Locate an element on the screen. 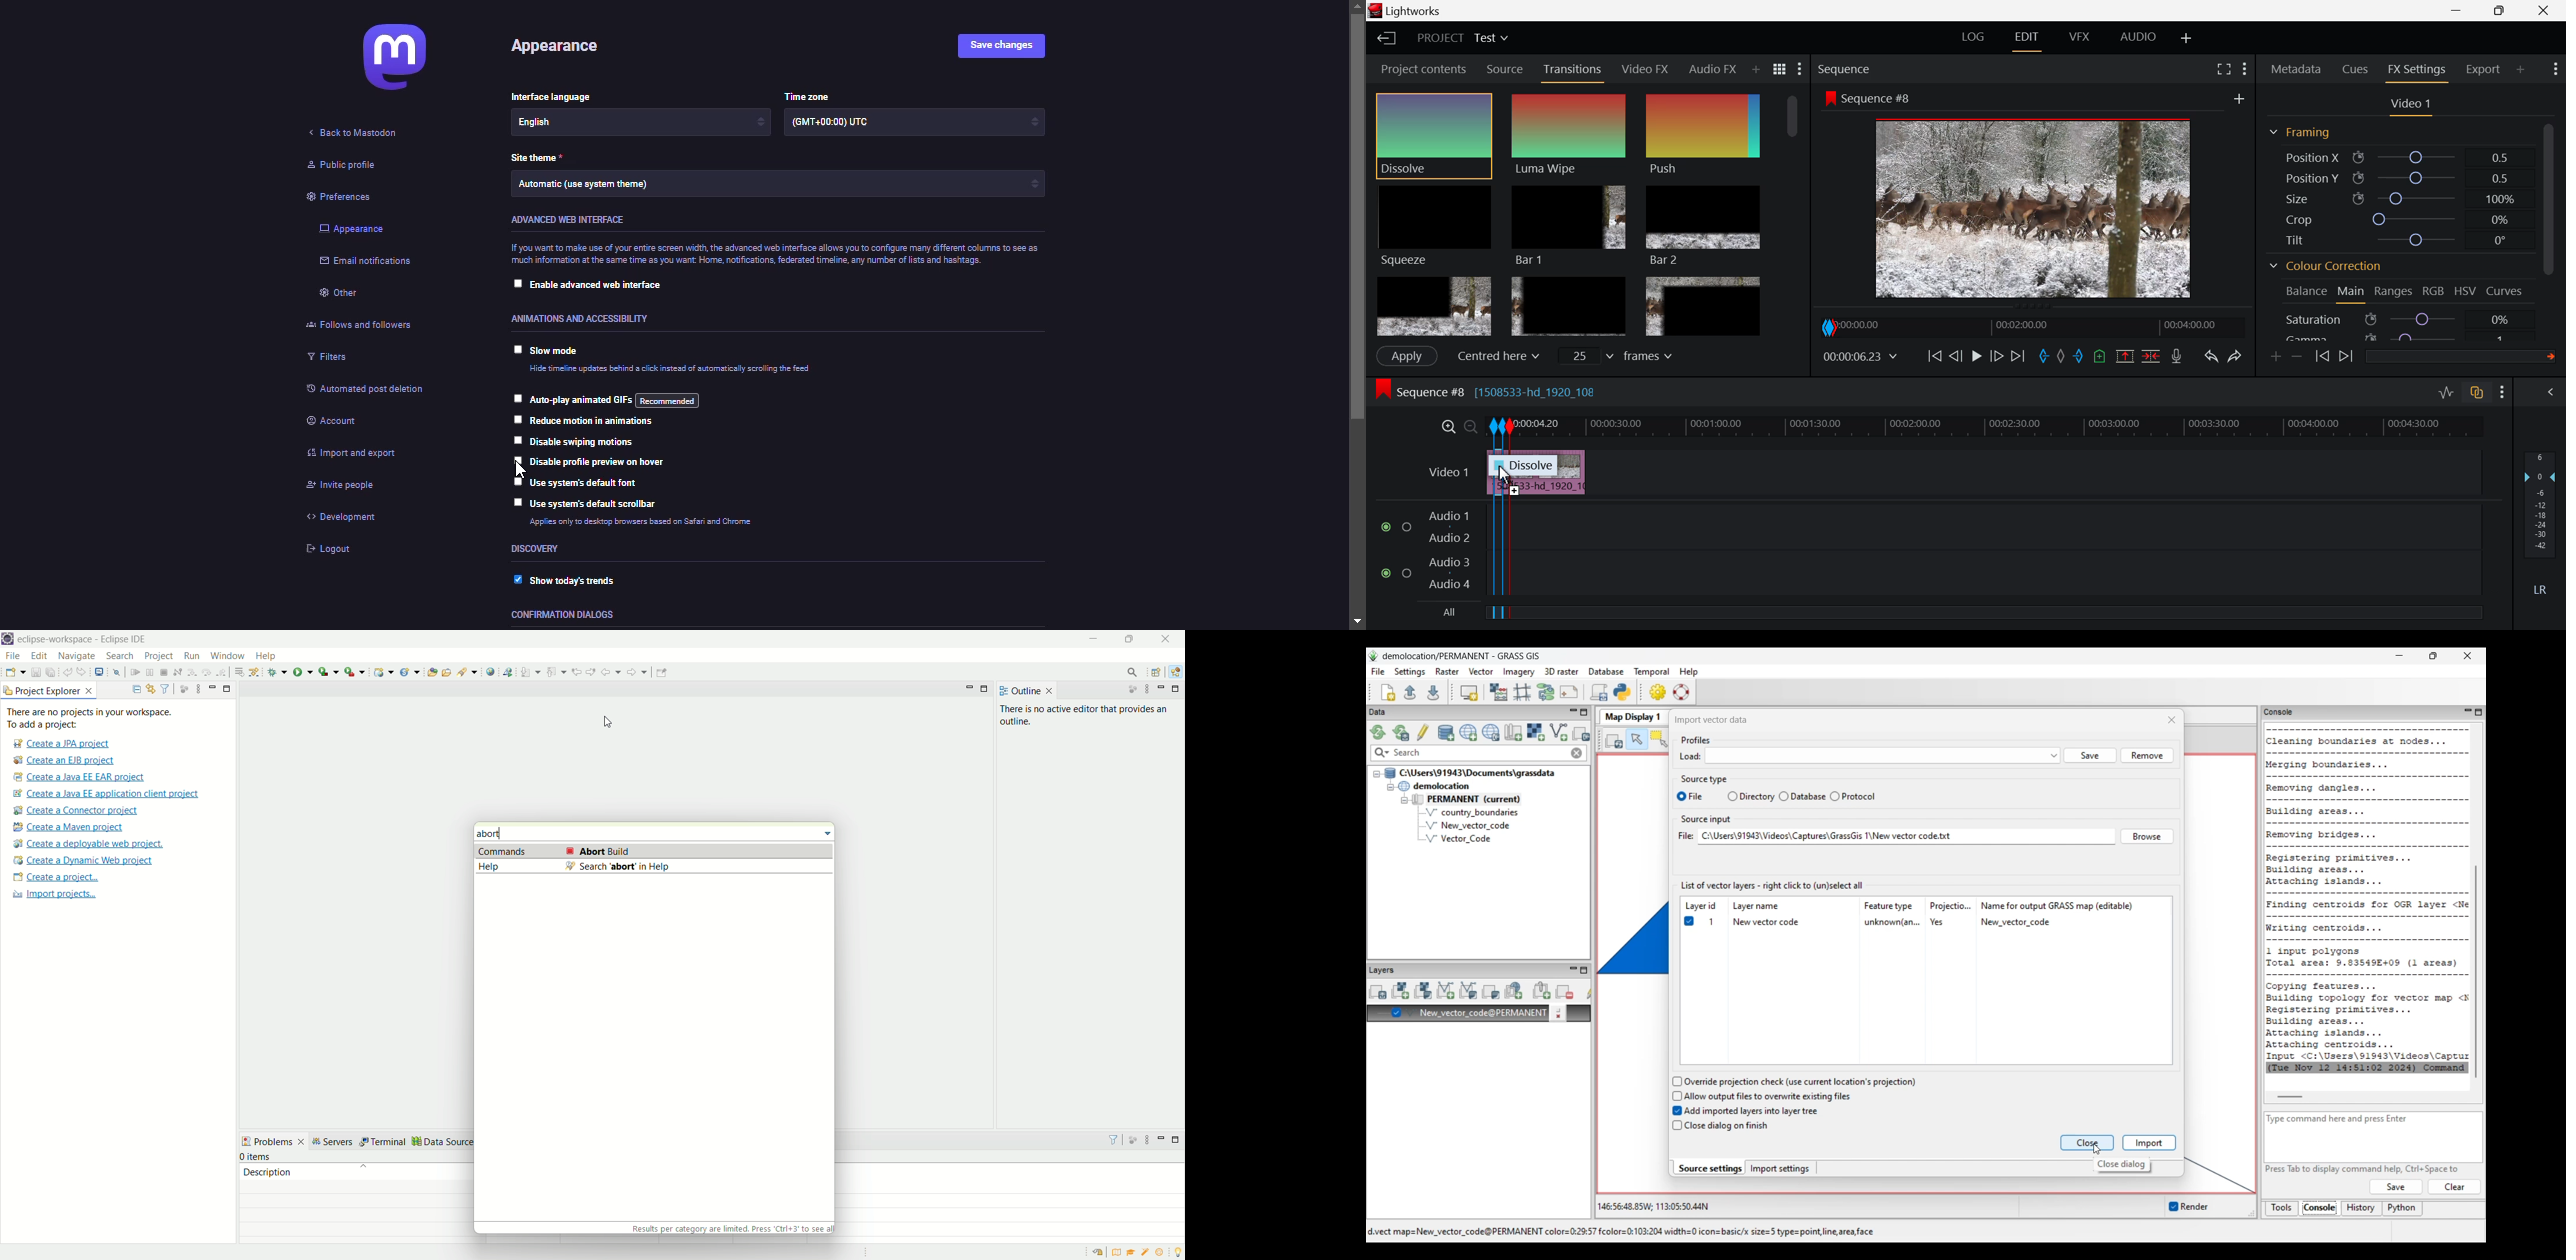  appearance is located at coordinates (551, 46).